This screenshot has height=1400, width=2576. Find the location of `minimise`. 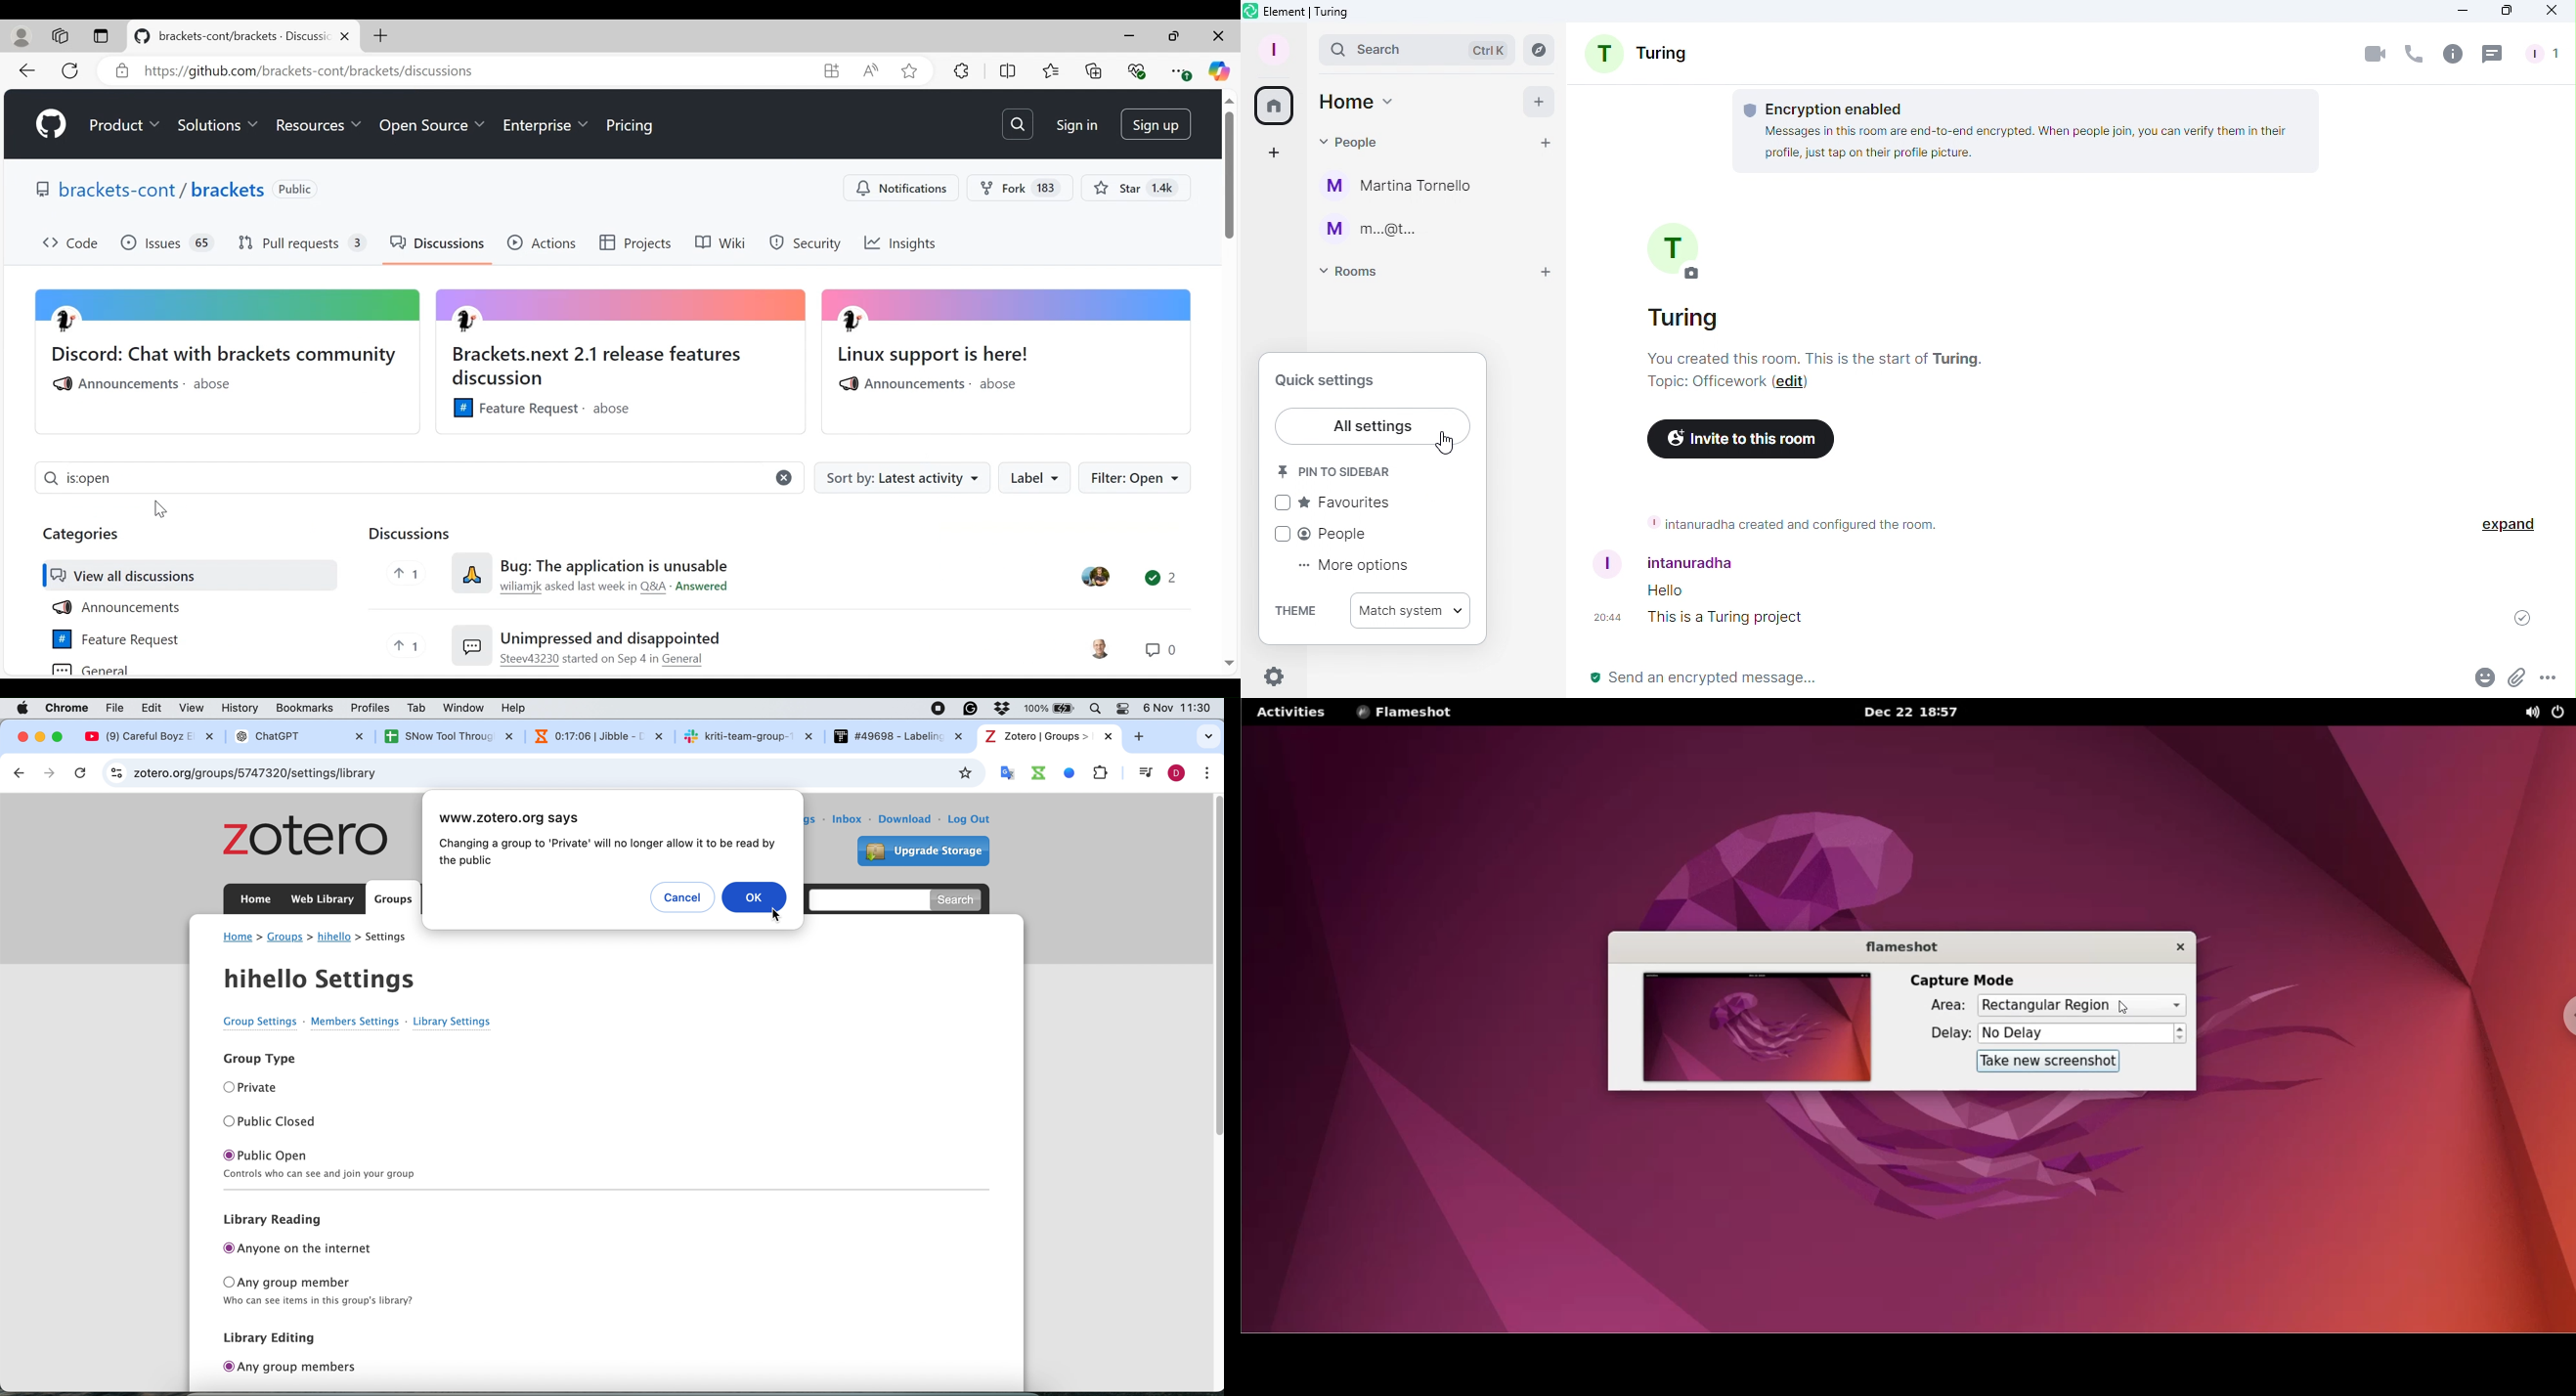

minimise is located at coordinates (41, 738).